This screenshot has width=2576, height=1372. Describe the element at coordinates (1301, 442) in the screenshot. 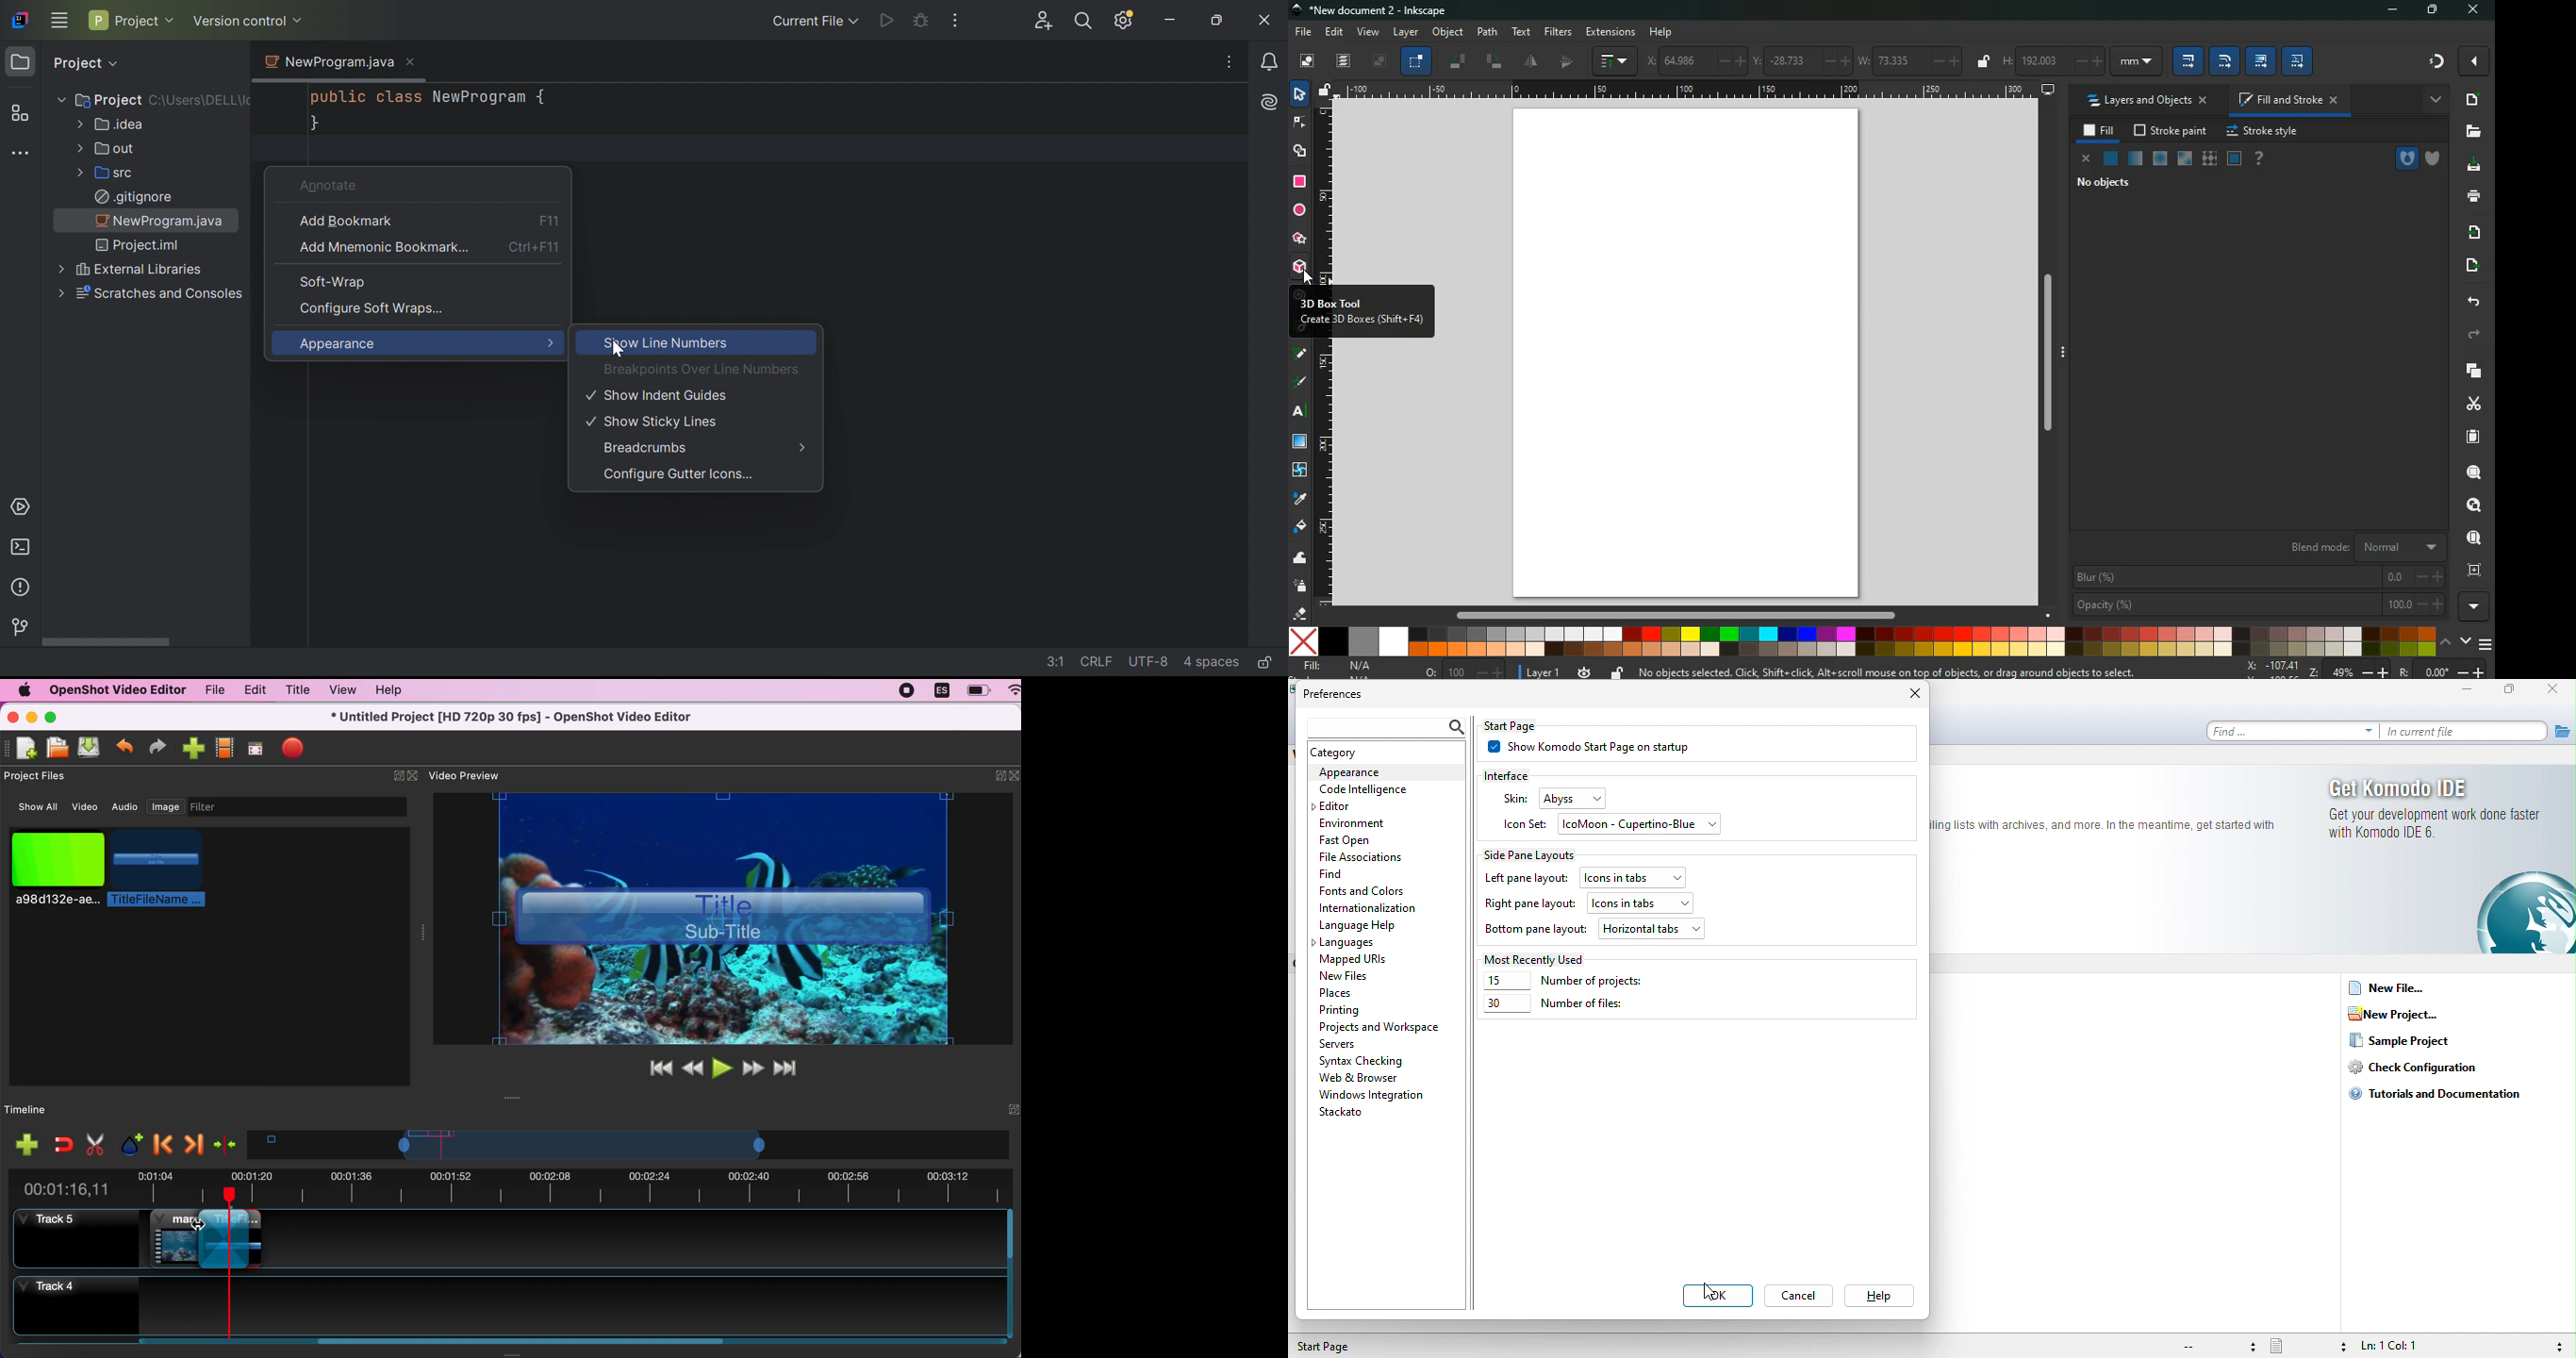

I see `window` at that location.